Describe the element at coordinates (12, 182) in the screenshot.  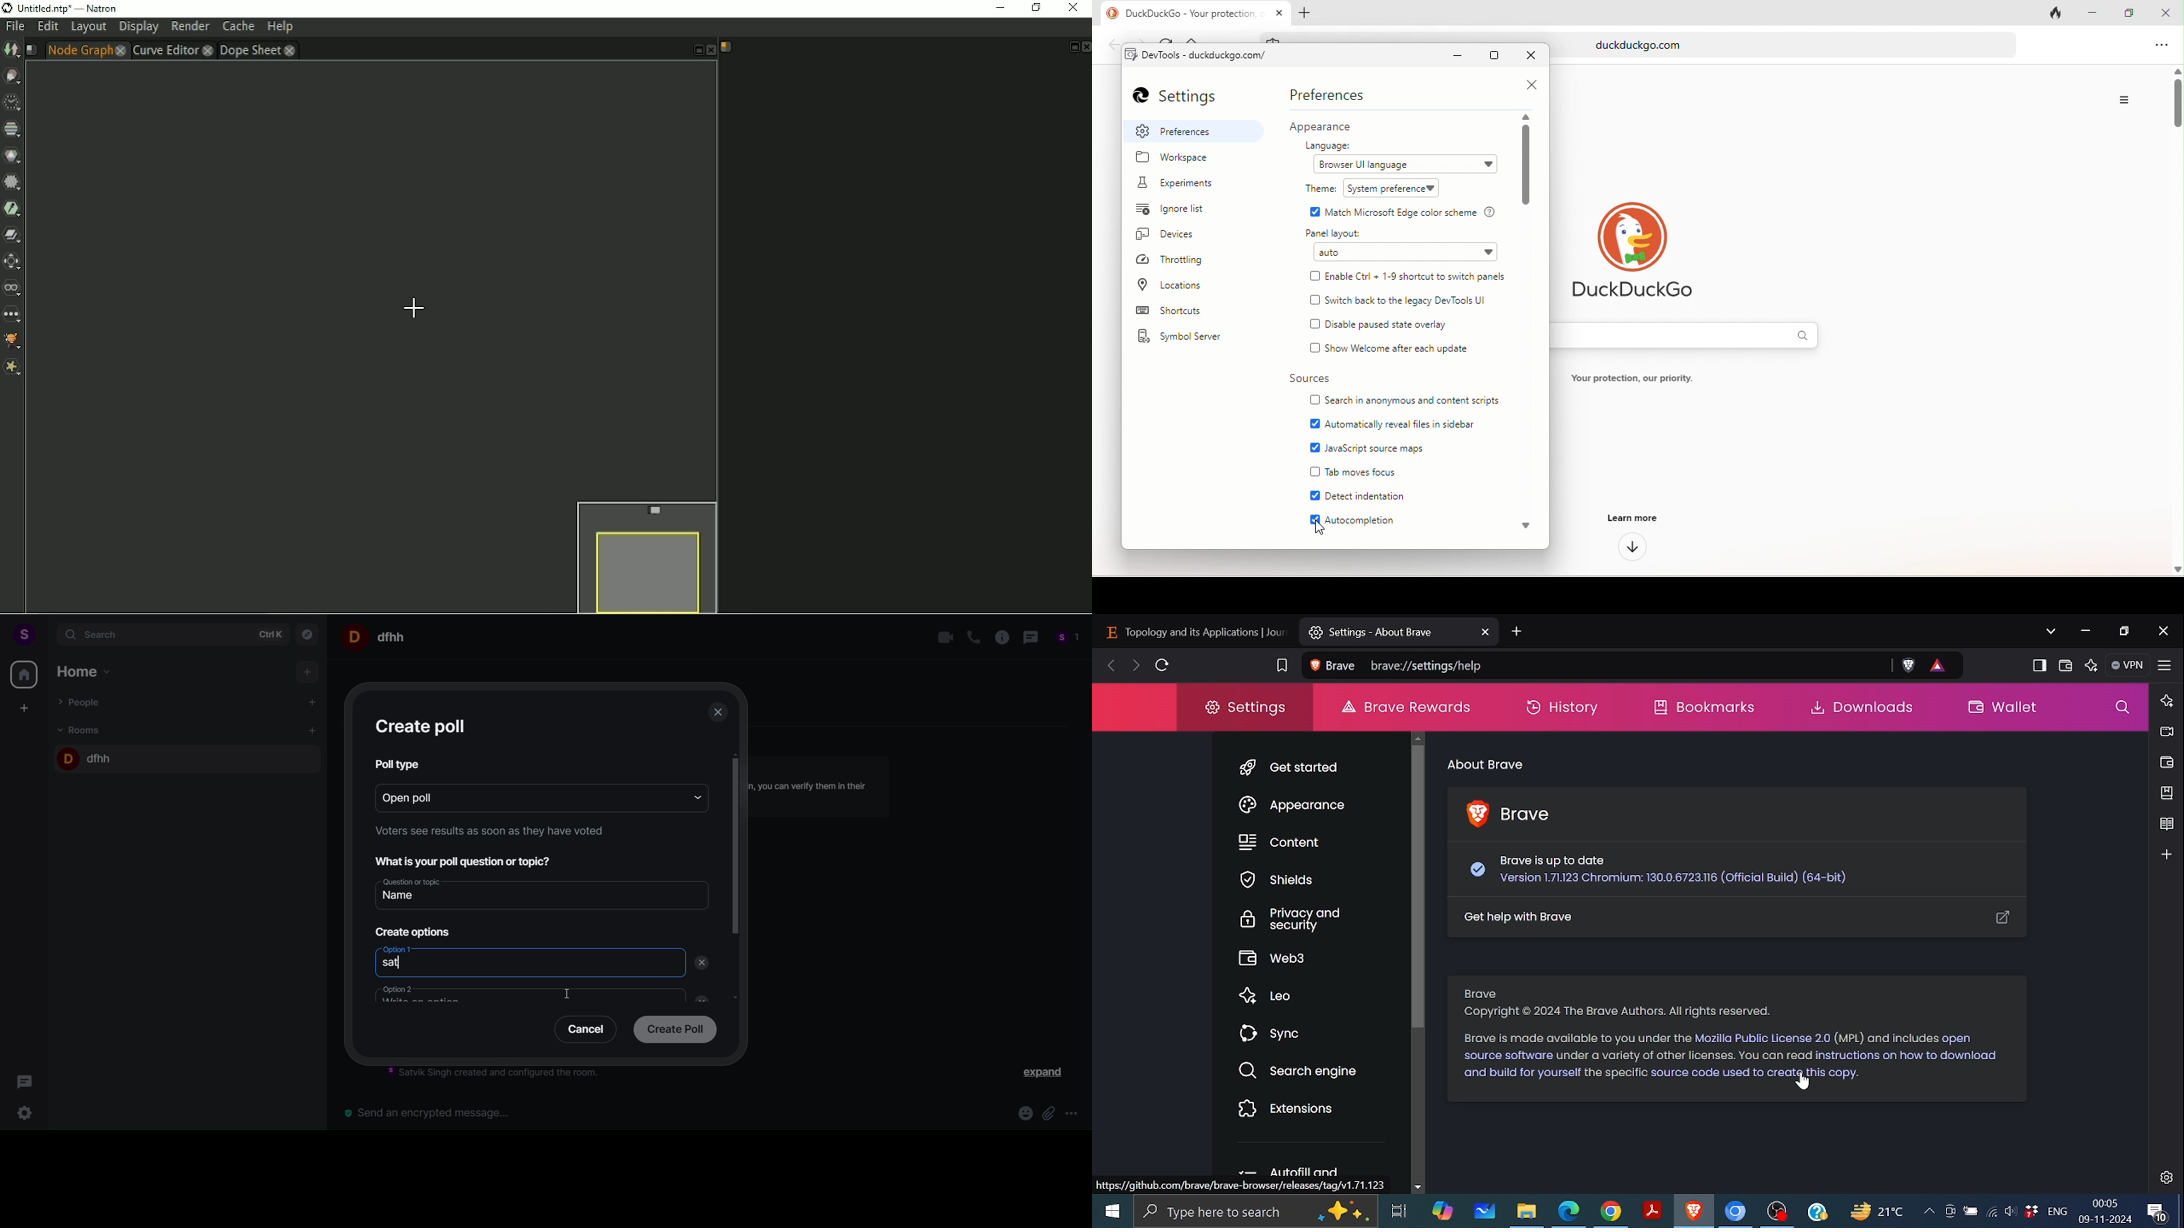
I see `Filter` at that location.